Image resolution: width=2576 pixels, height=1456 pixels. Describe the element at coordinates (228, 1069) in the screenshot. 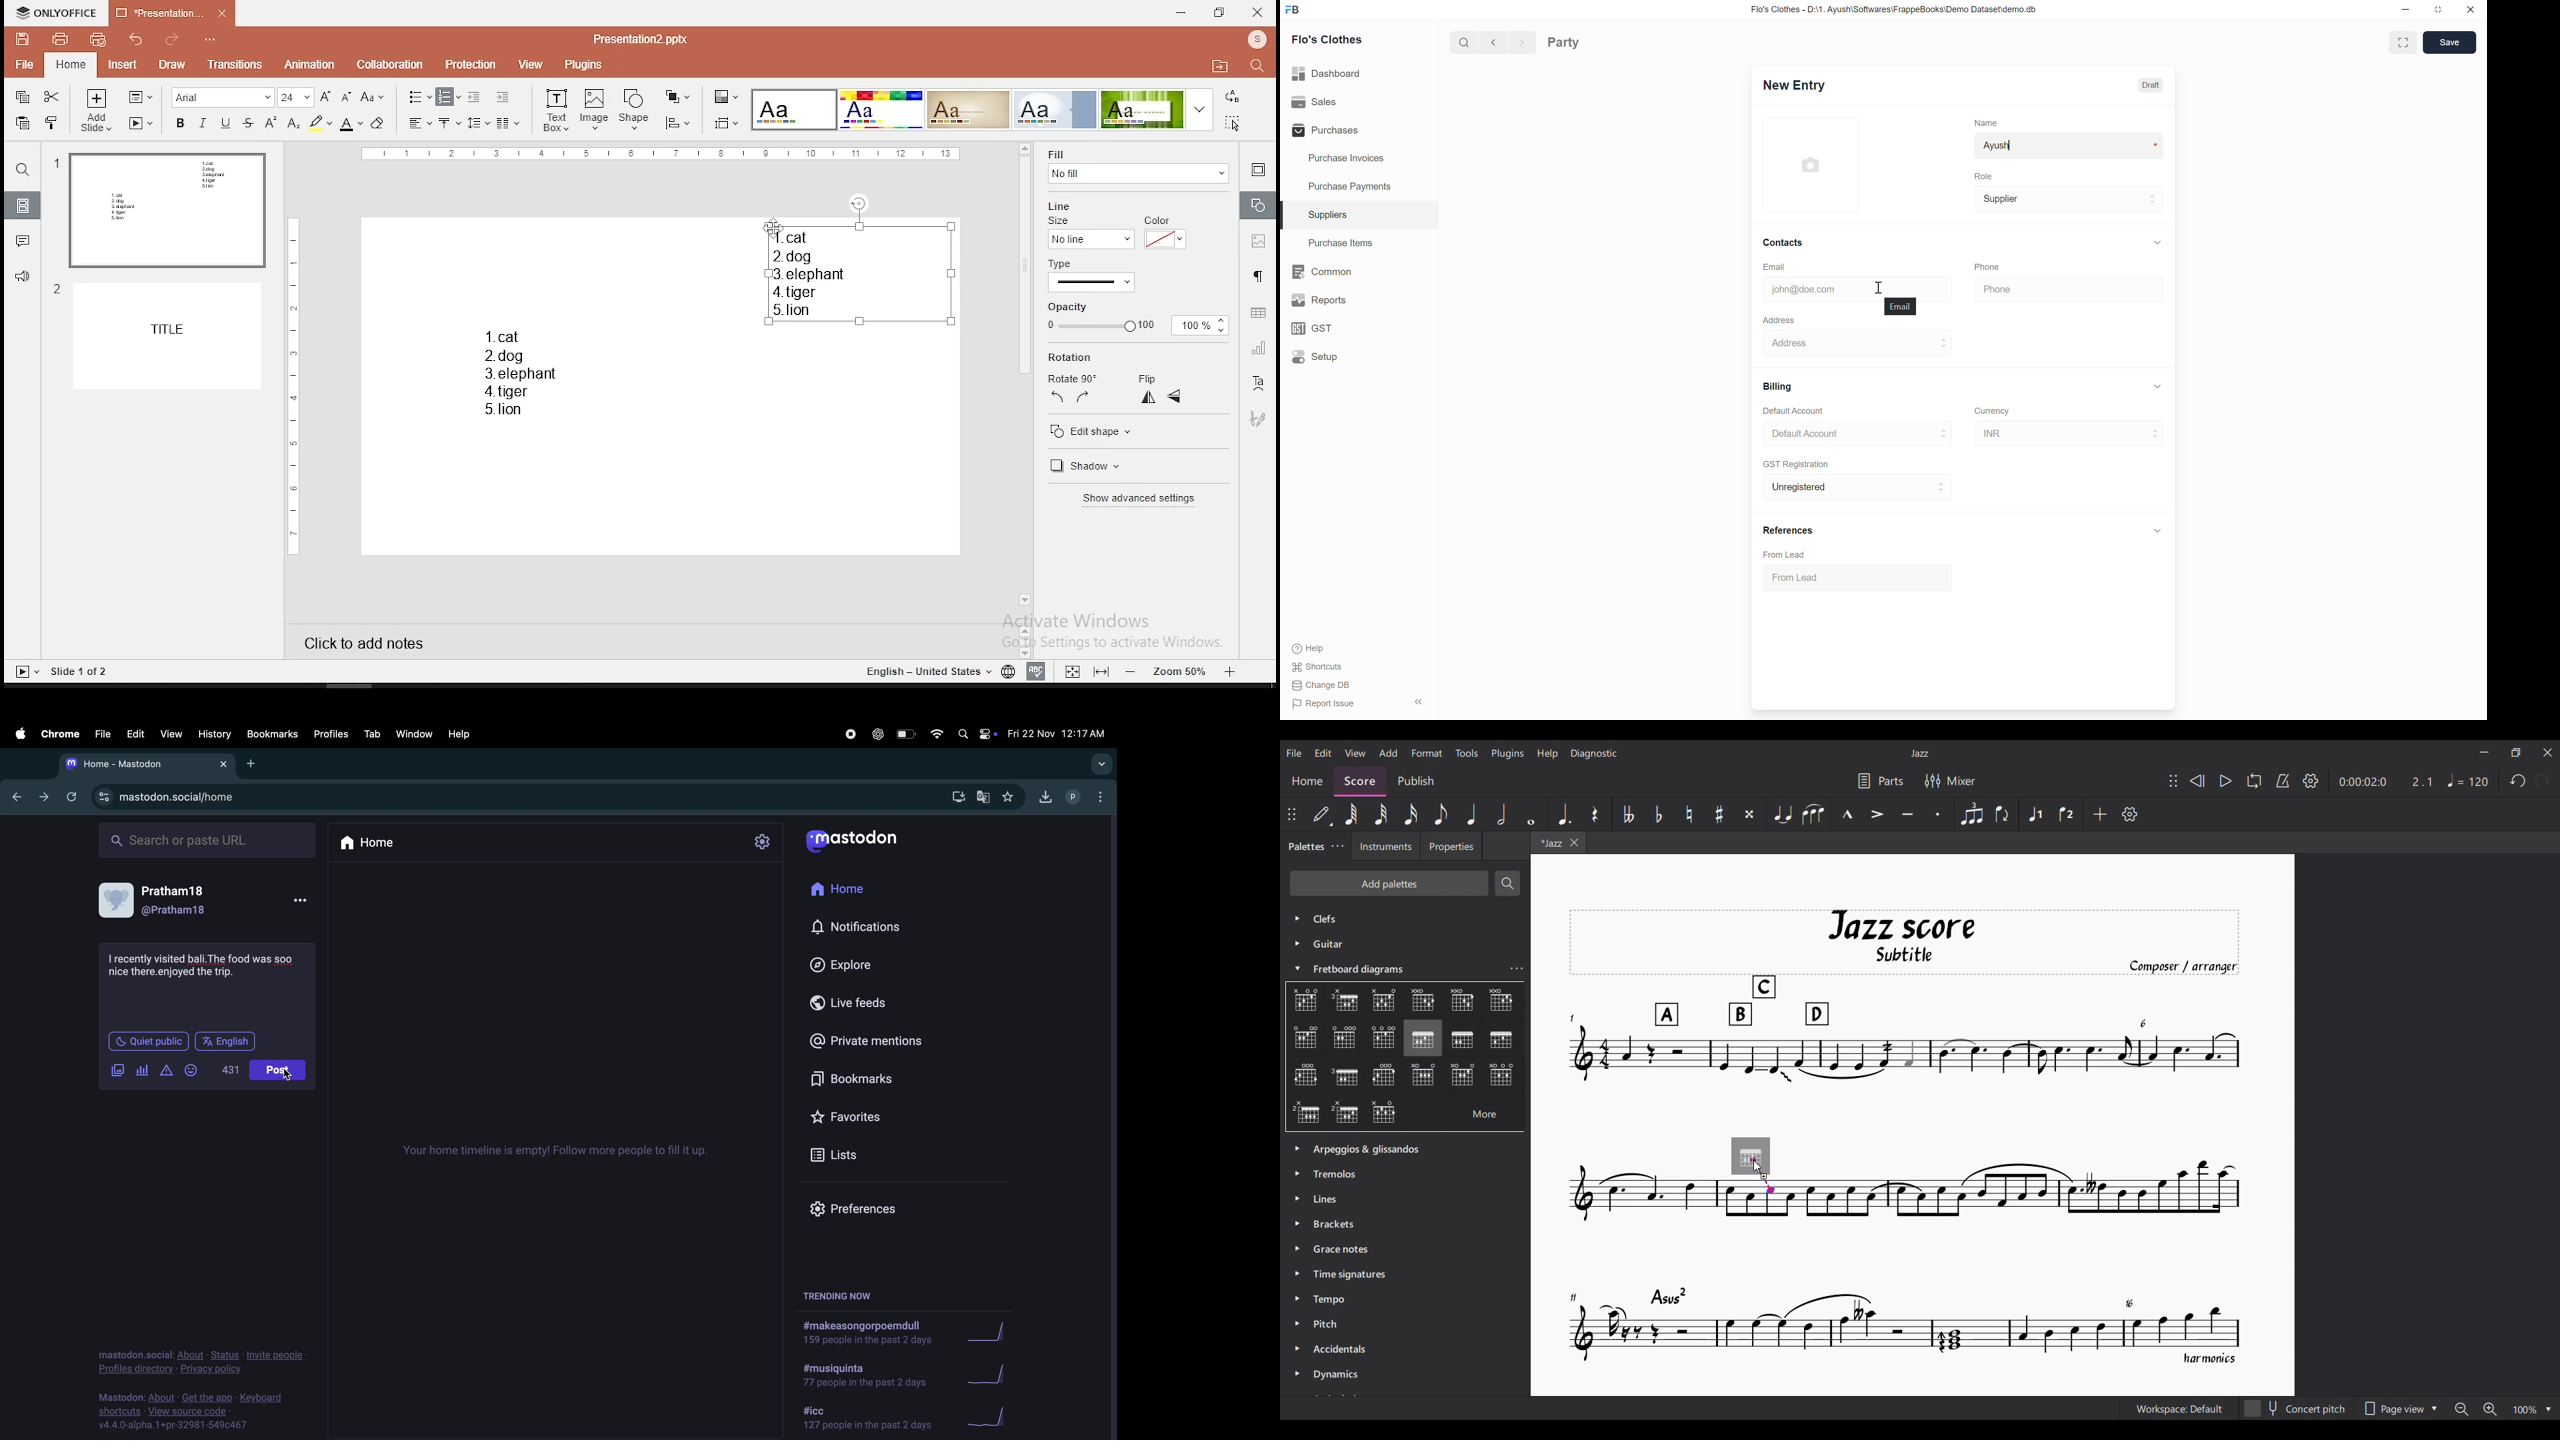

I see `431 lines` at that location.